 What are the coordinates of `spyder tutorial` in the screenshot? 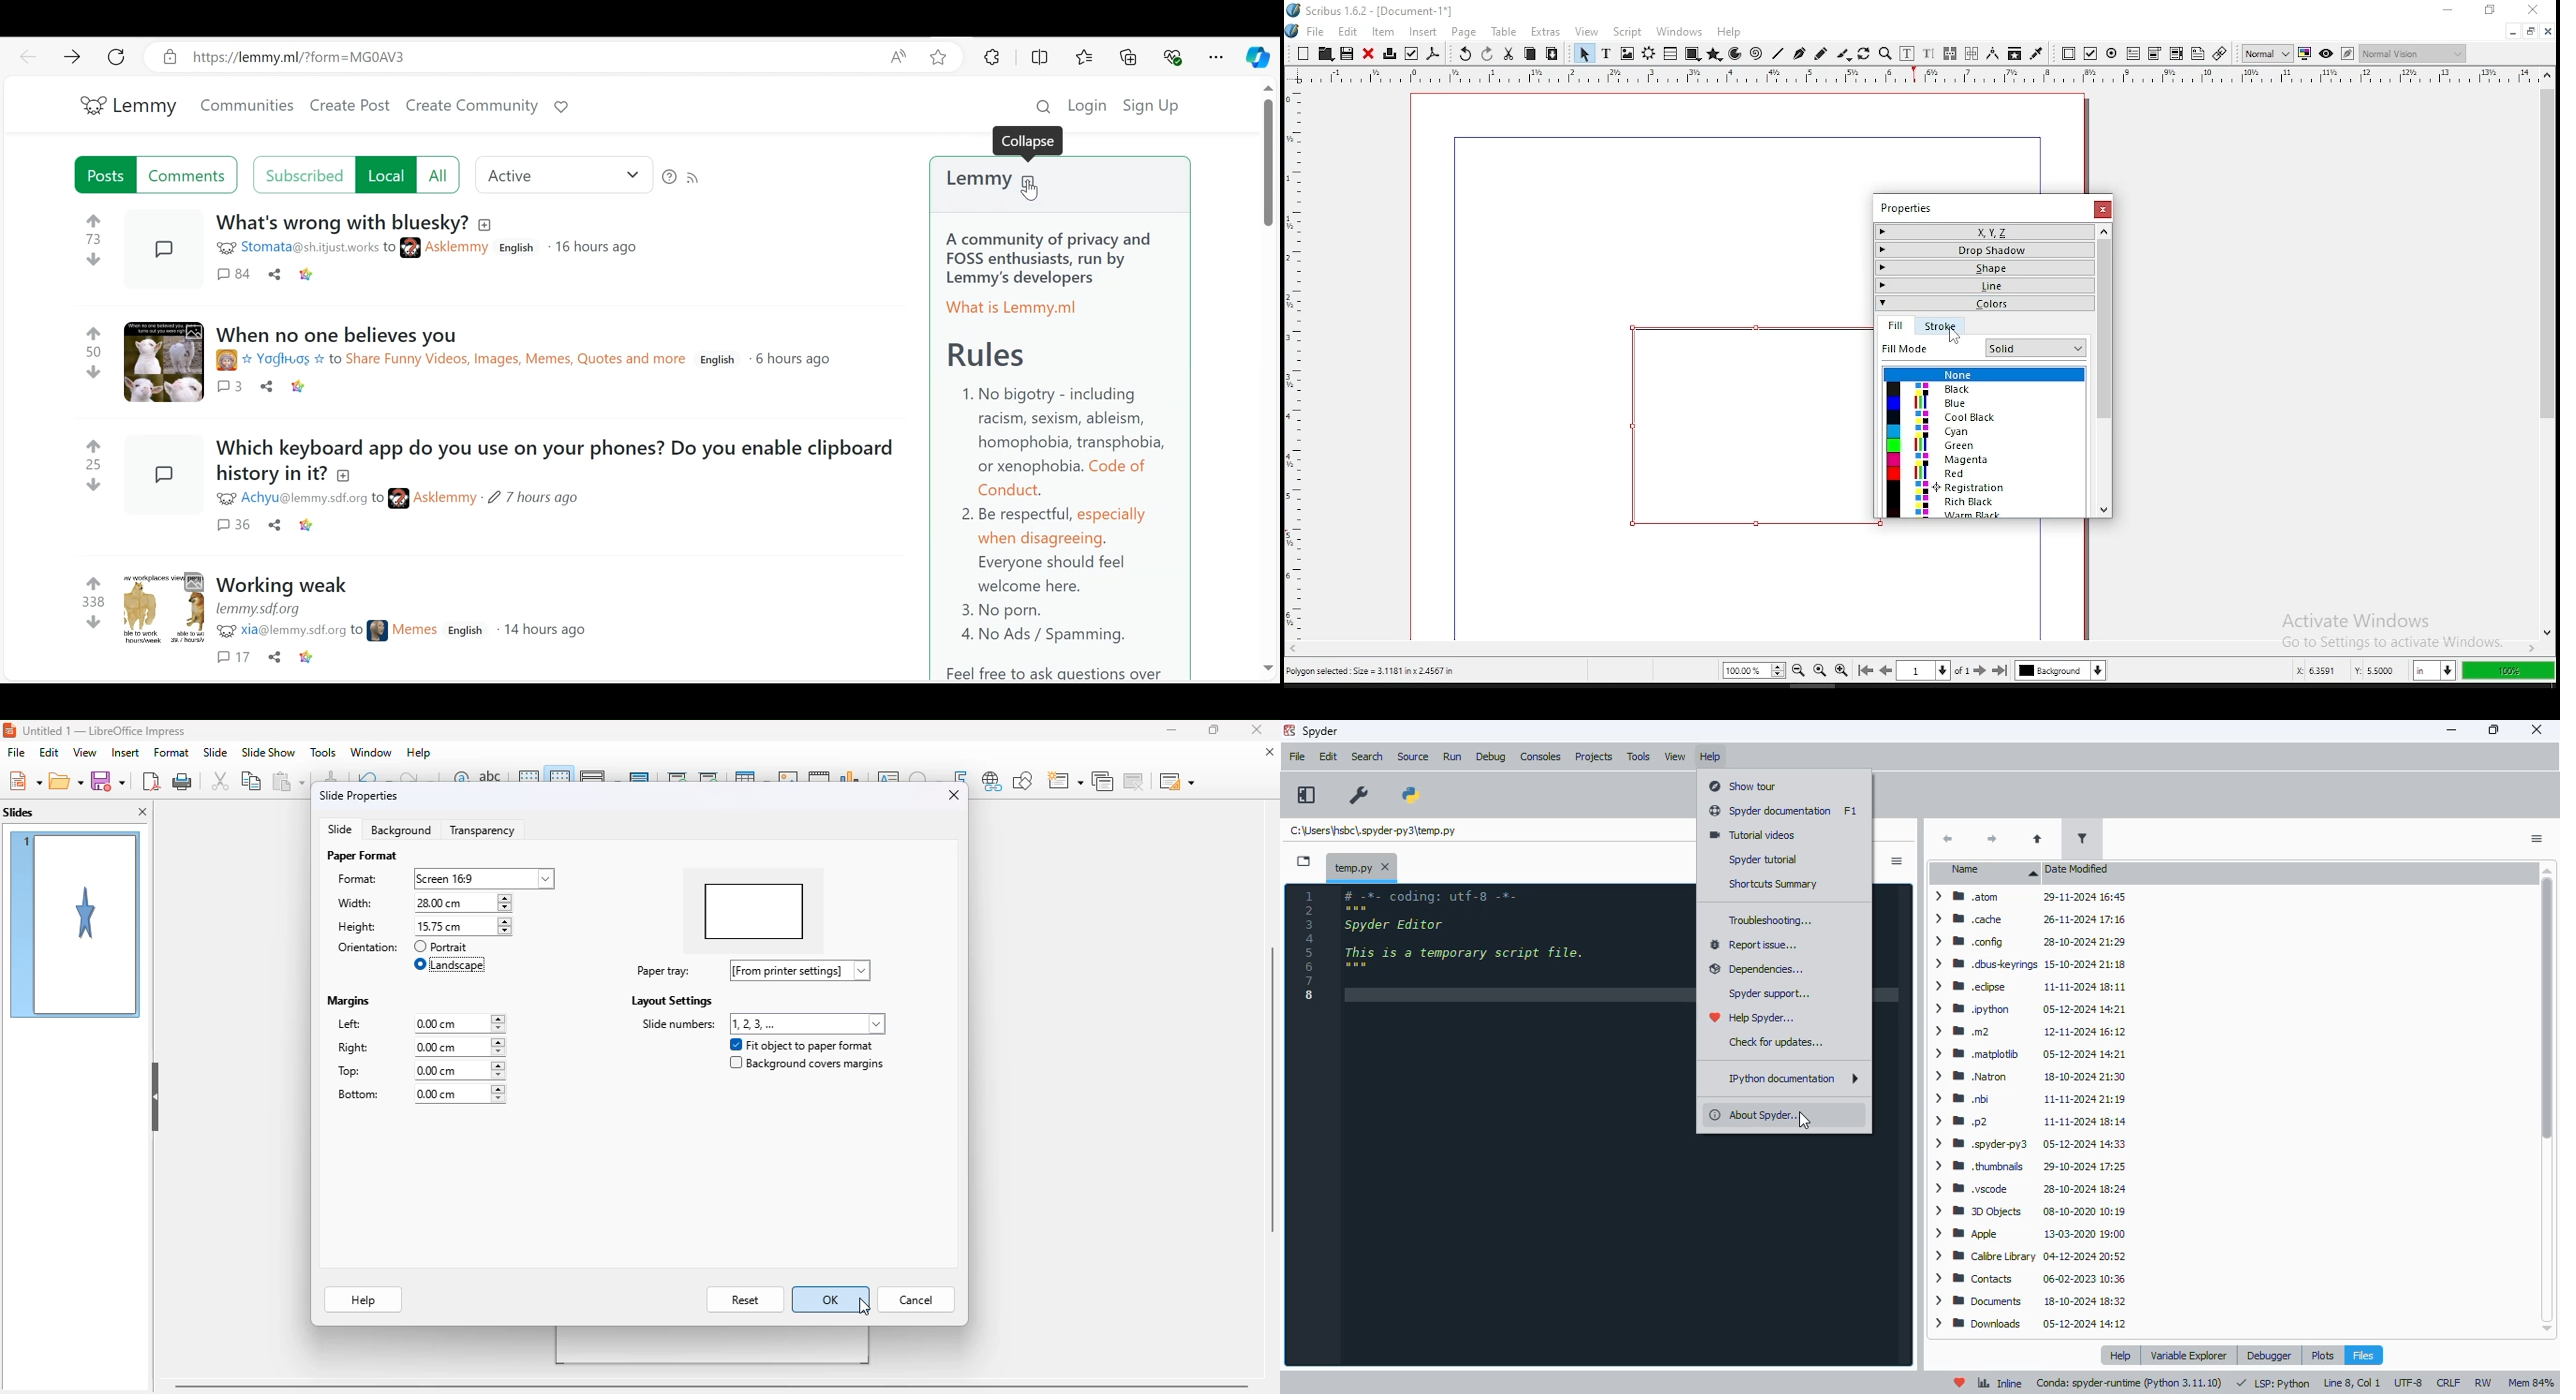 It's located at (1763, 860).